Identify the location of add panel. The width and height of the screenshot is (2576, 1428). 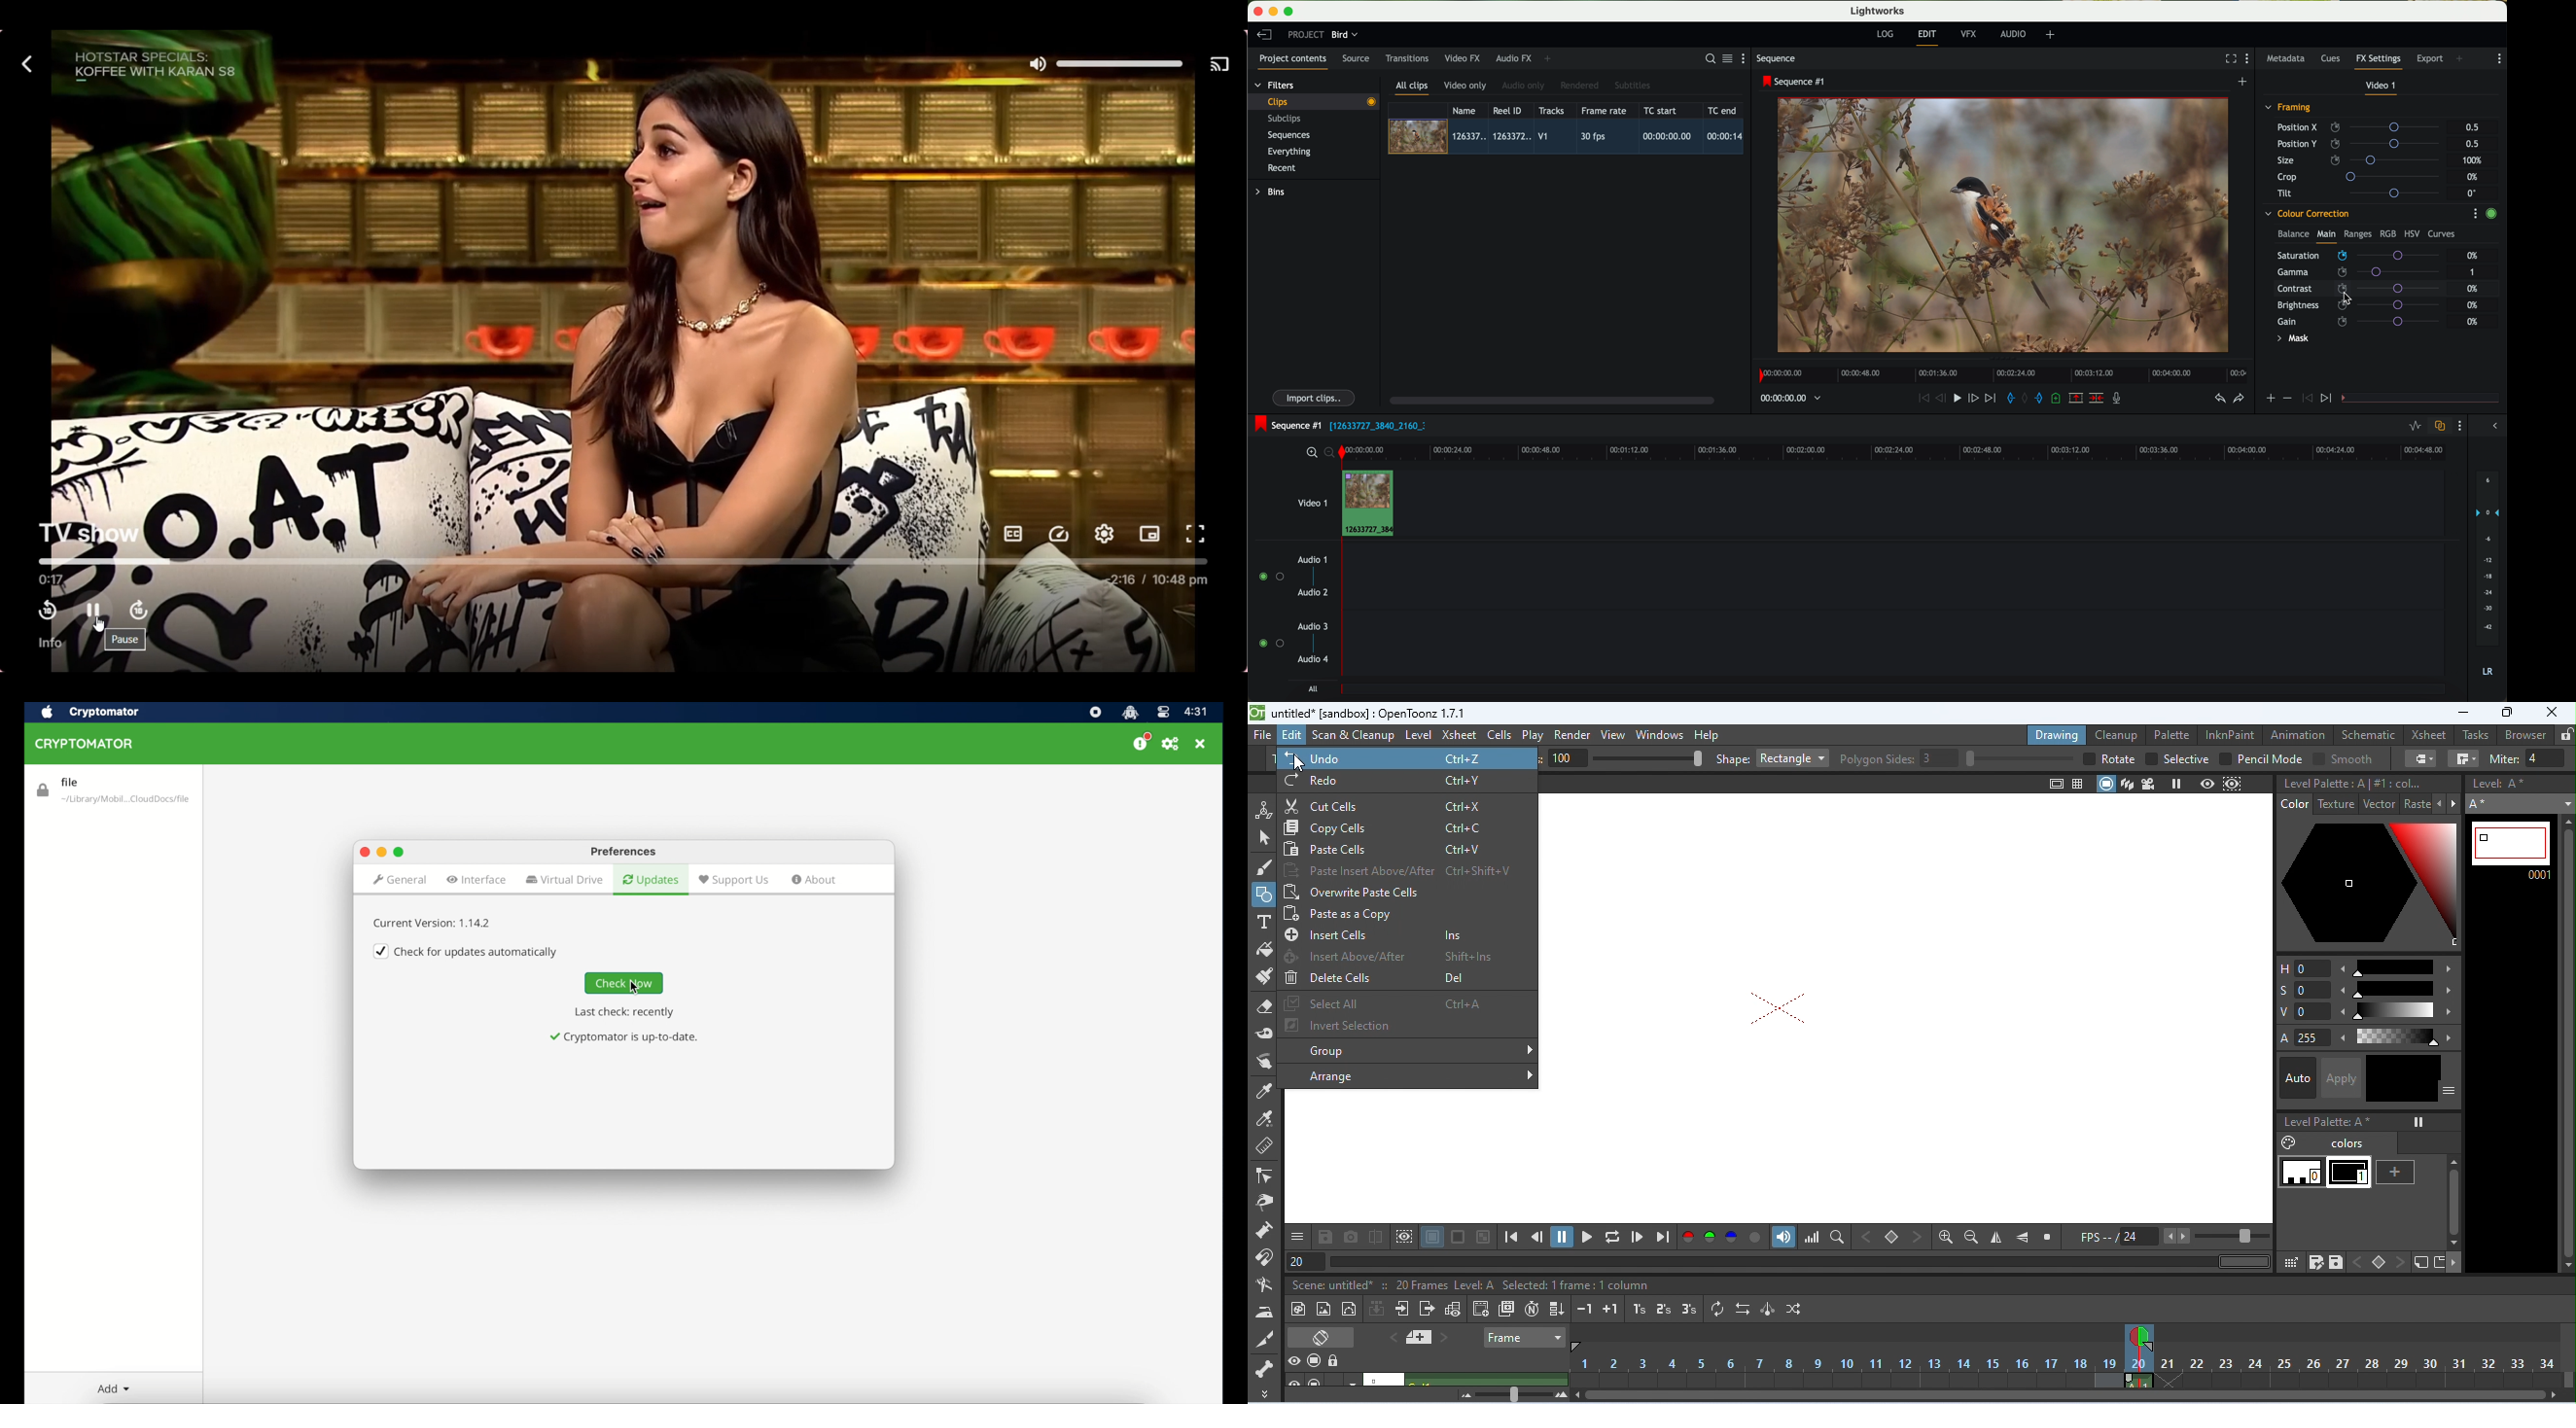
(2463, 60).